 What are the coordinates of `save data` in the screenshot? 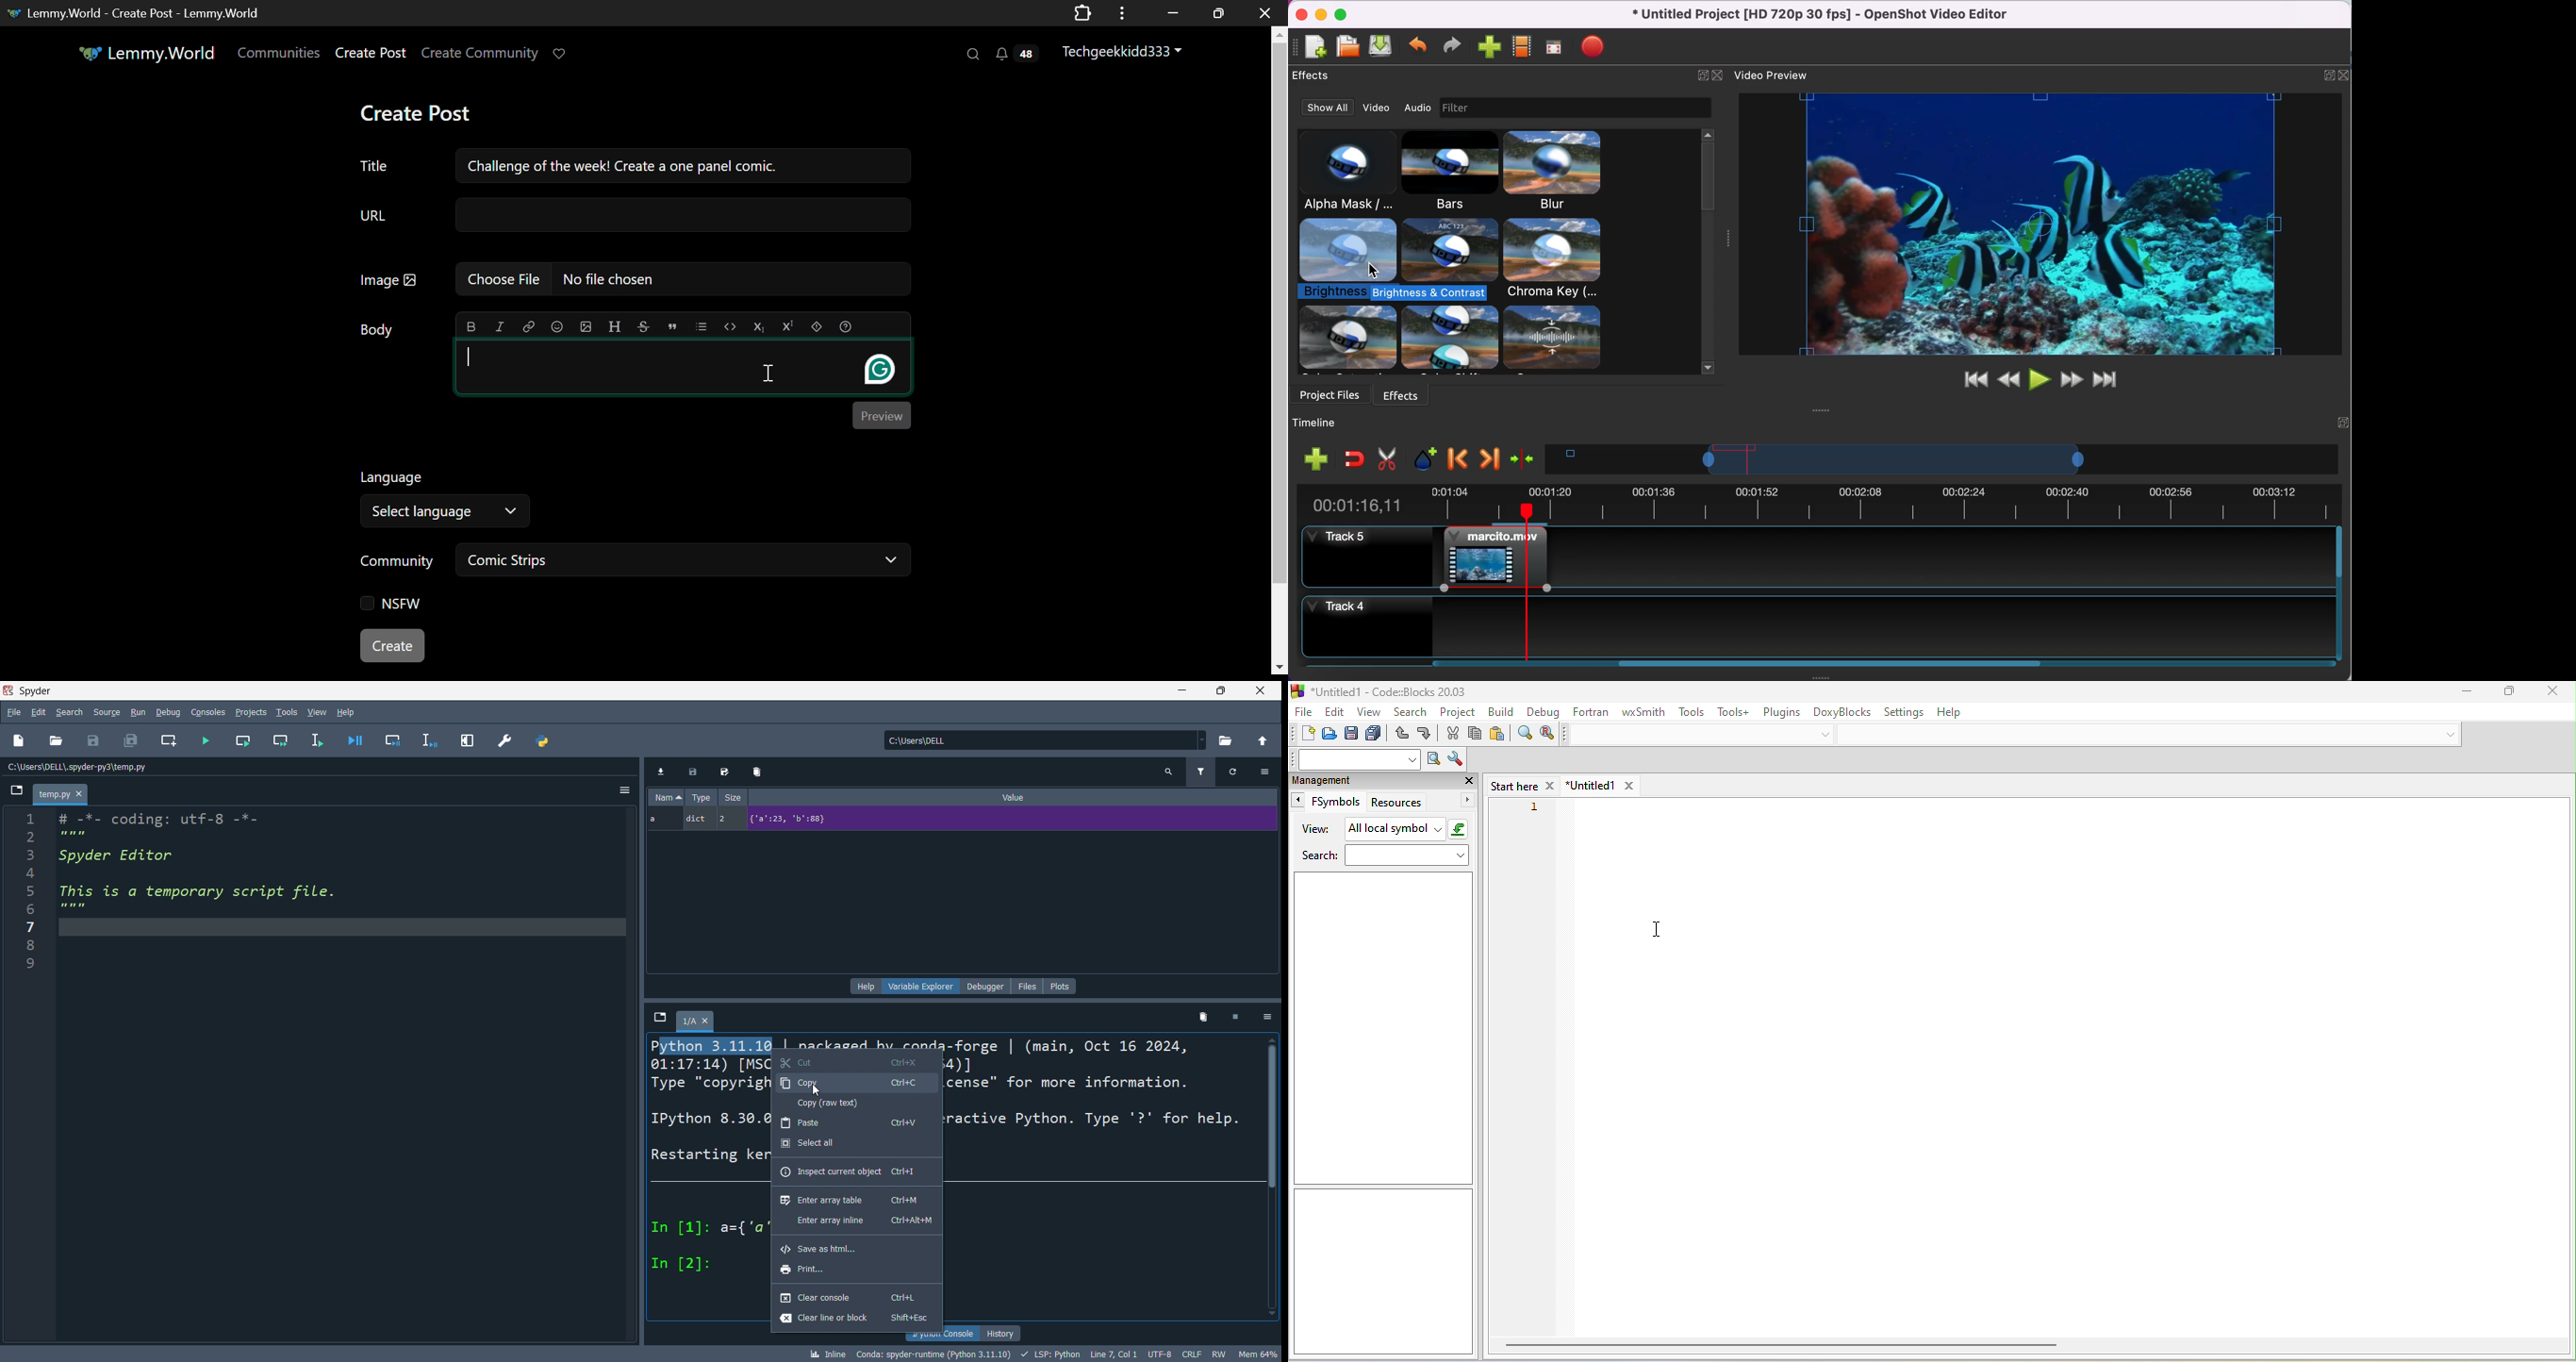 It's located at (695, 770).